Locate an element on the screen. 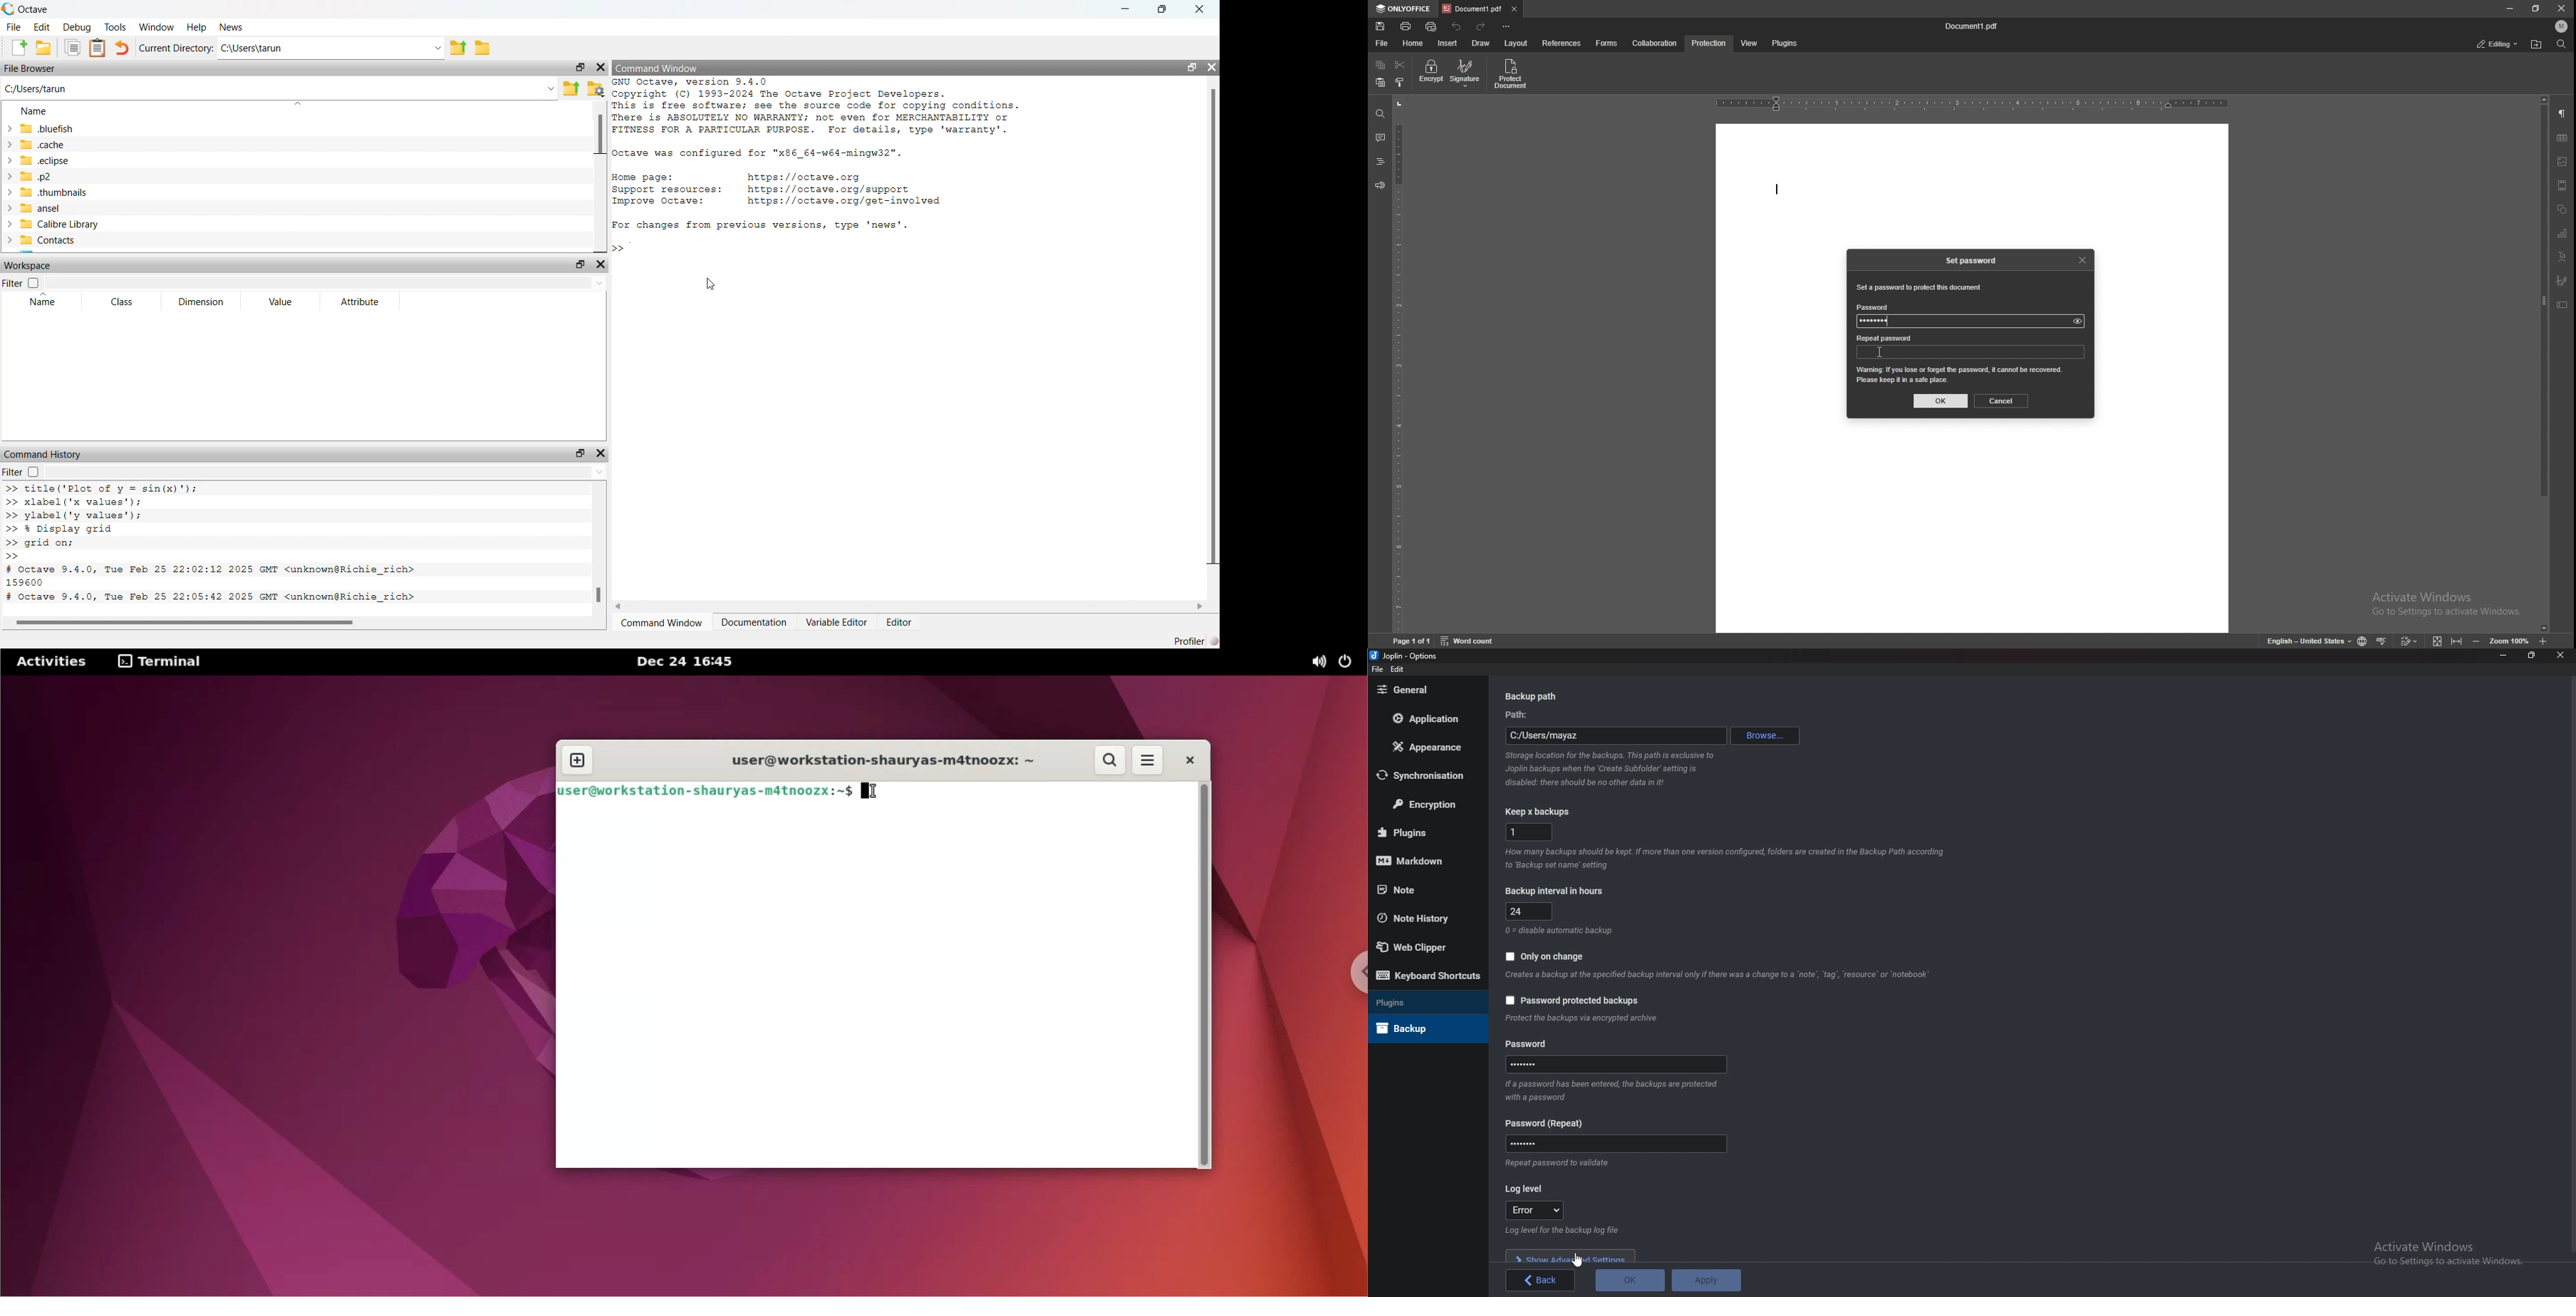  copy is located at coordinates (1380, 65).